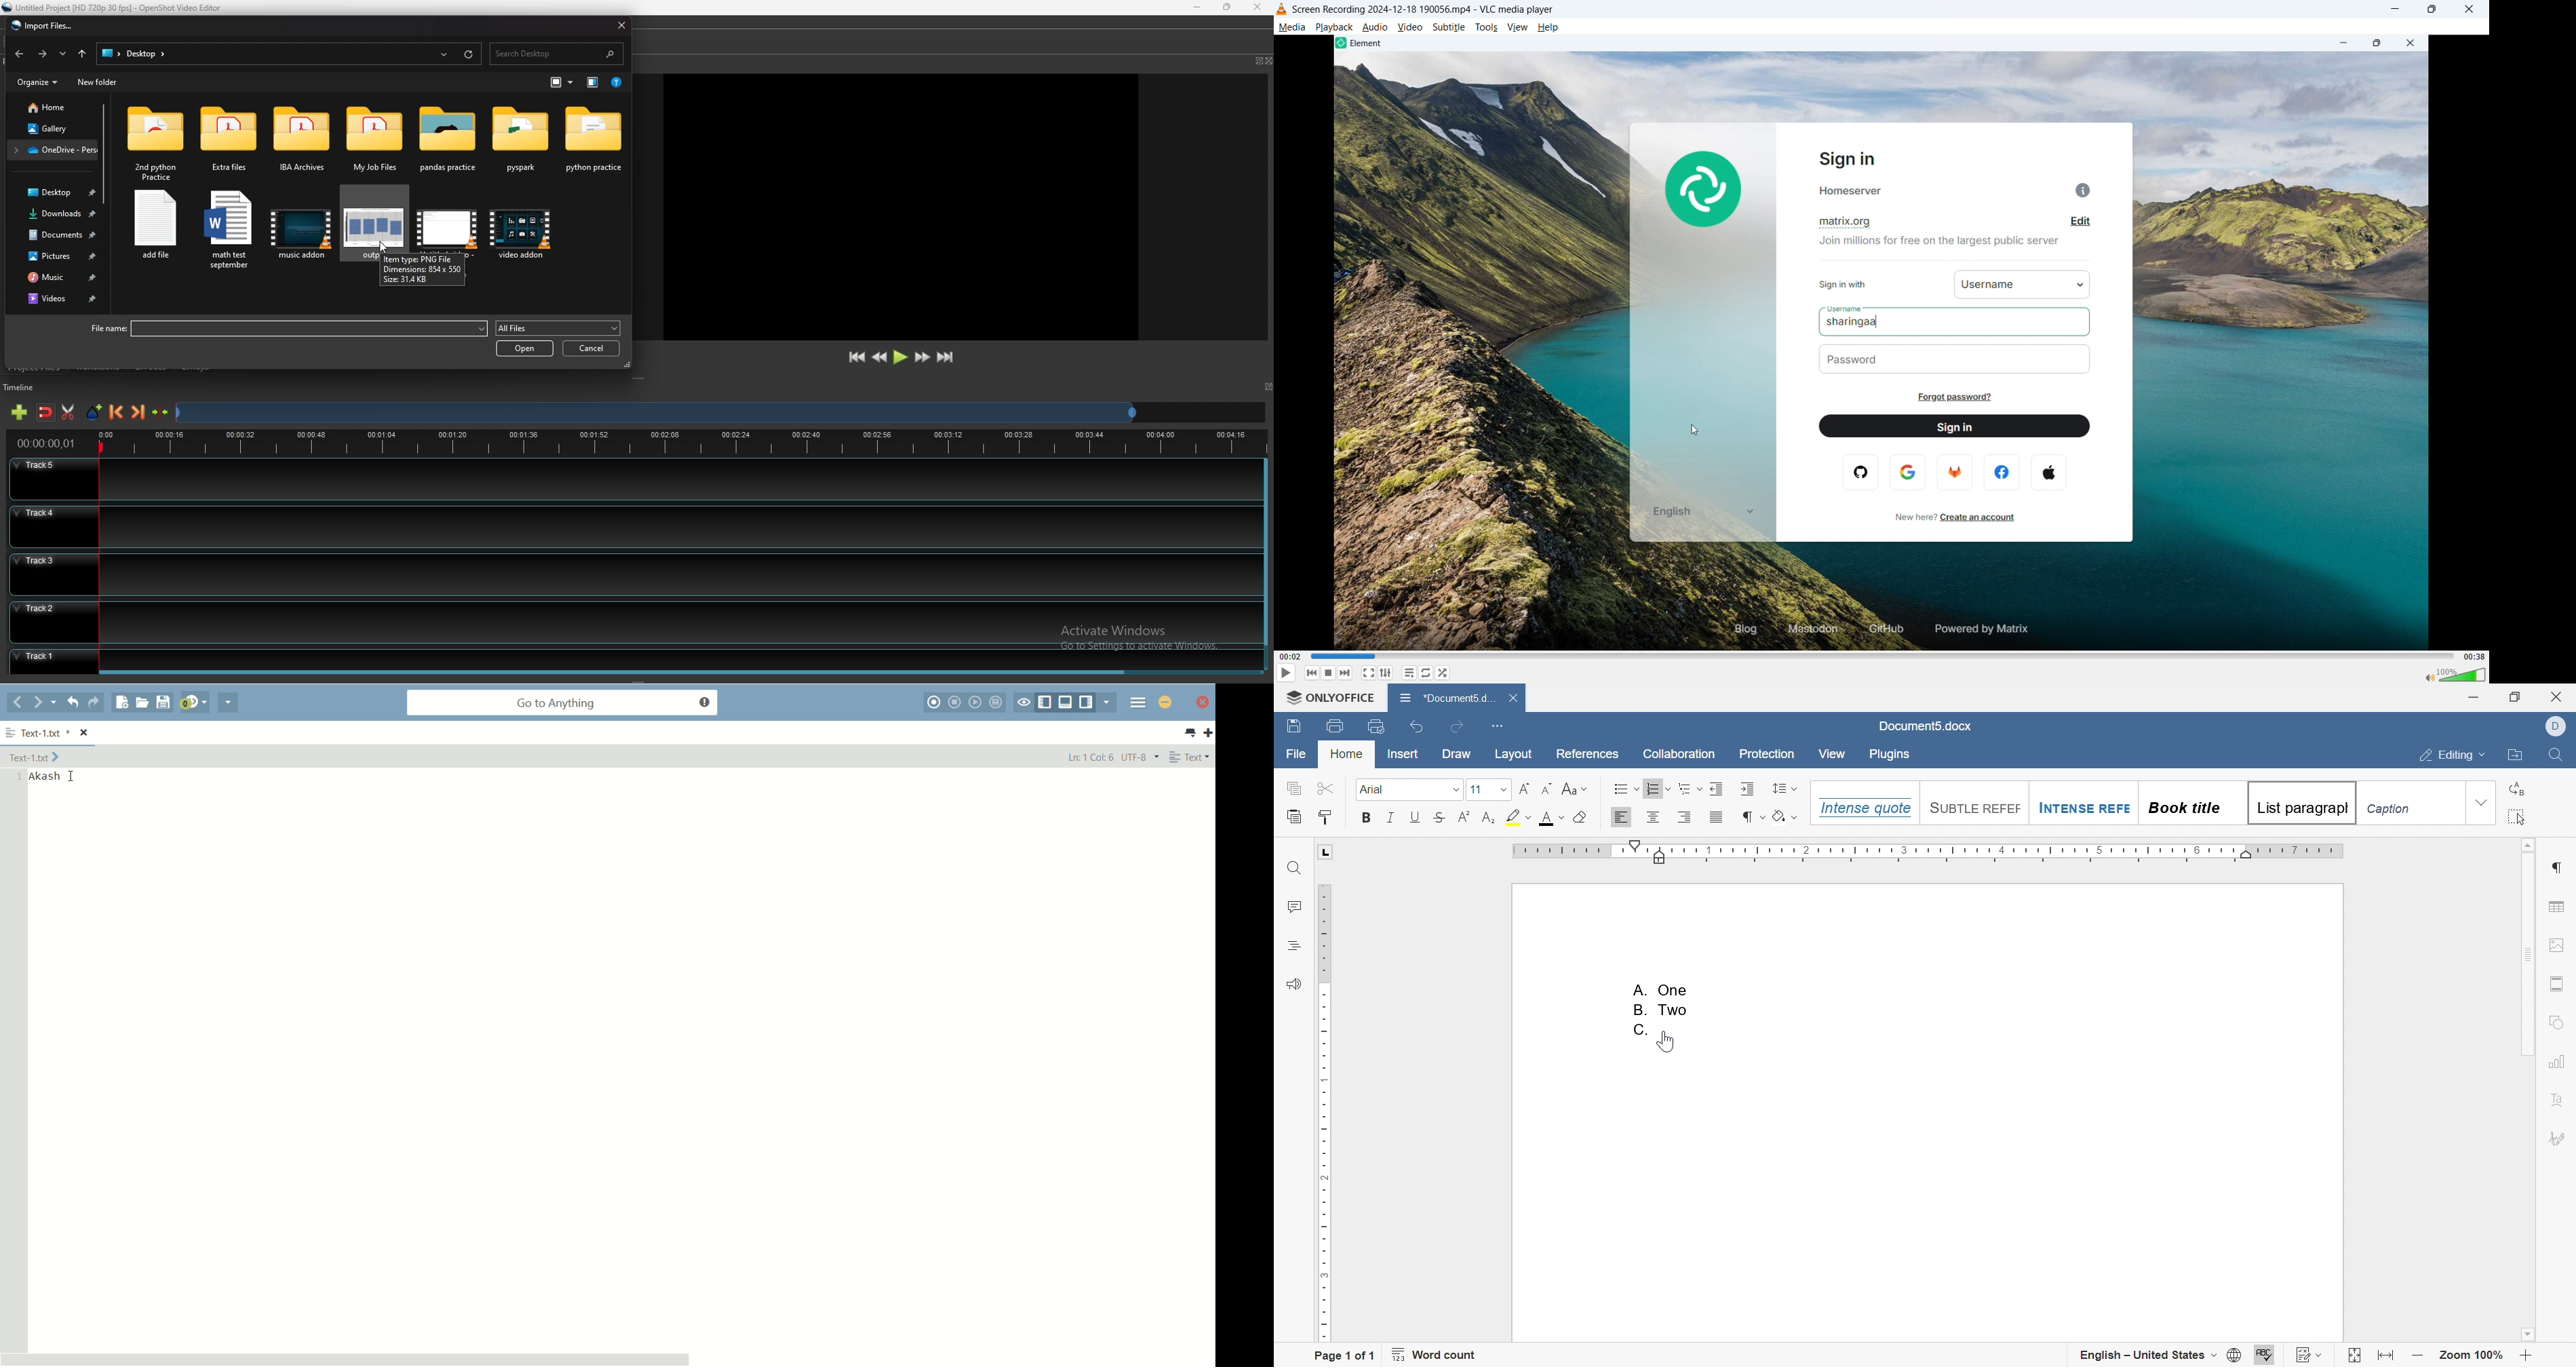  Describe the element at coordinates (1689, 789) in the screenshot. I see `Multilevel list` at that location.